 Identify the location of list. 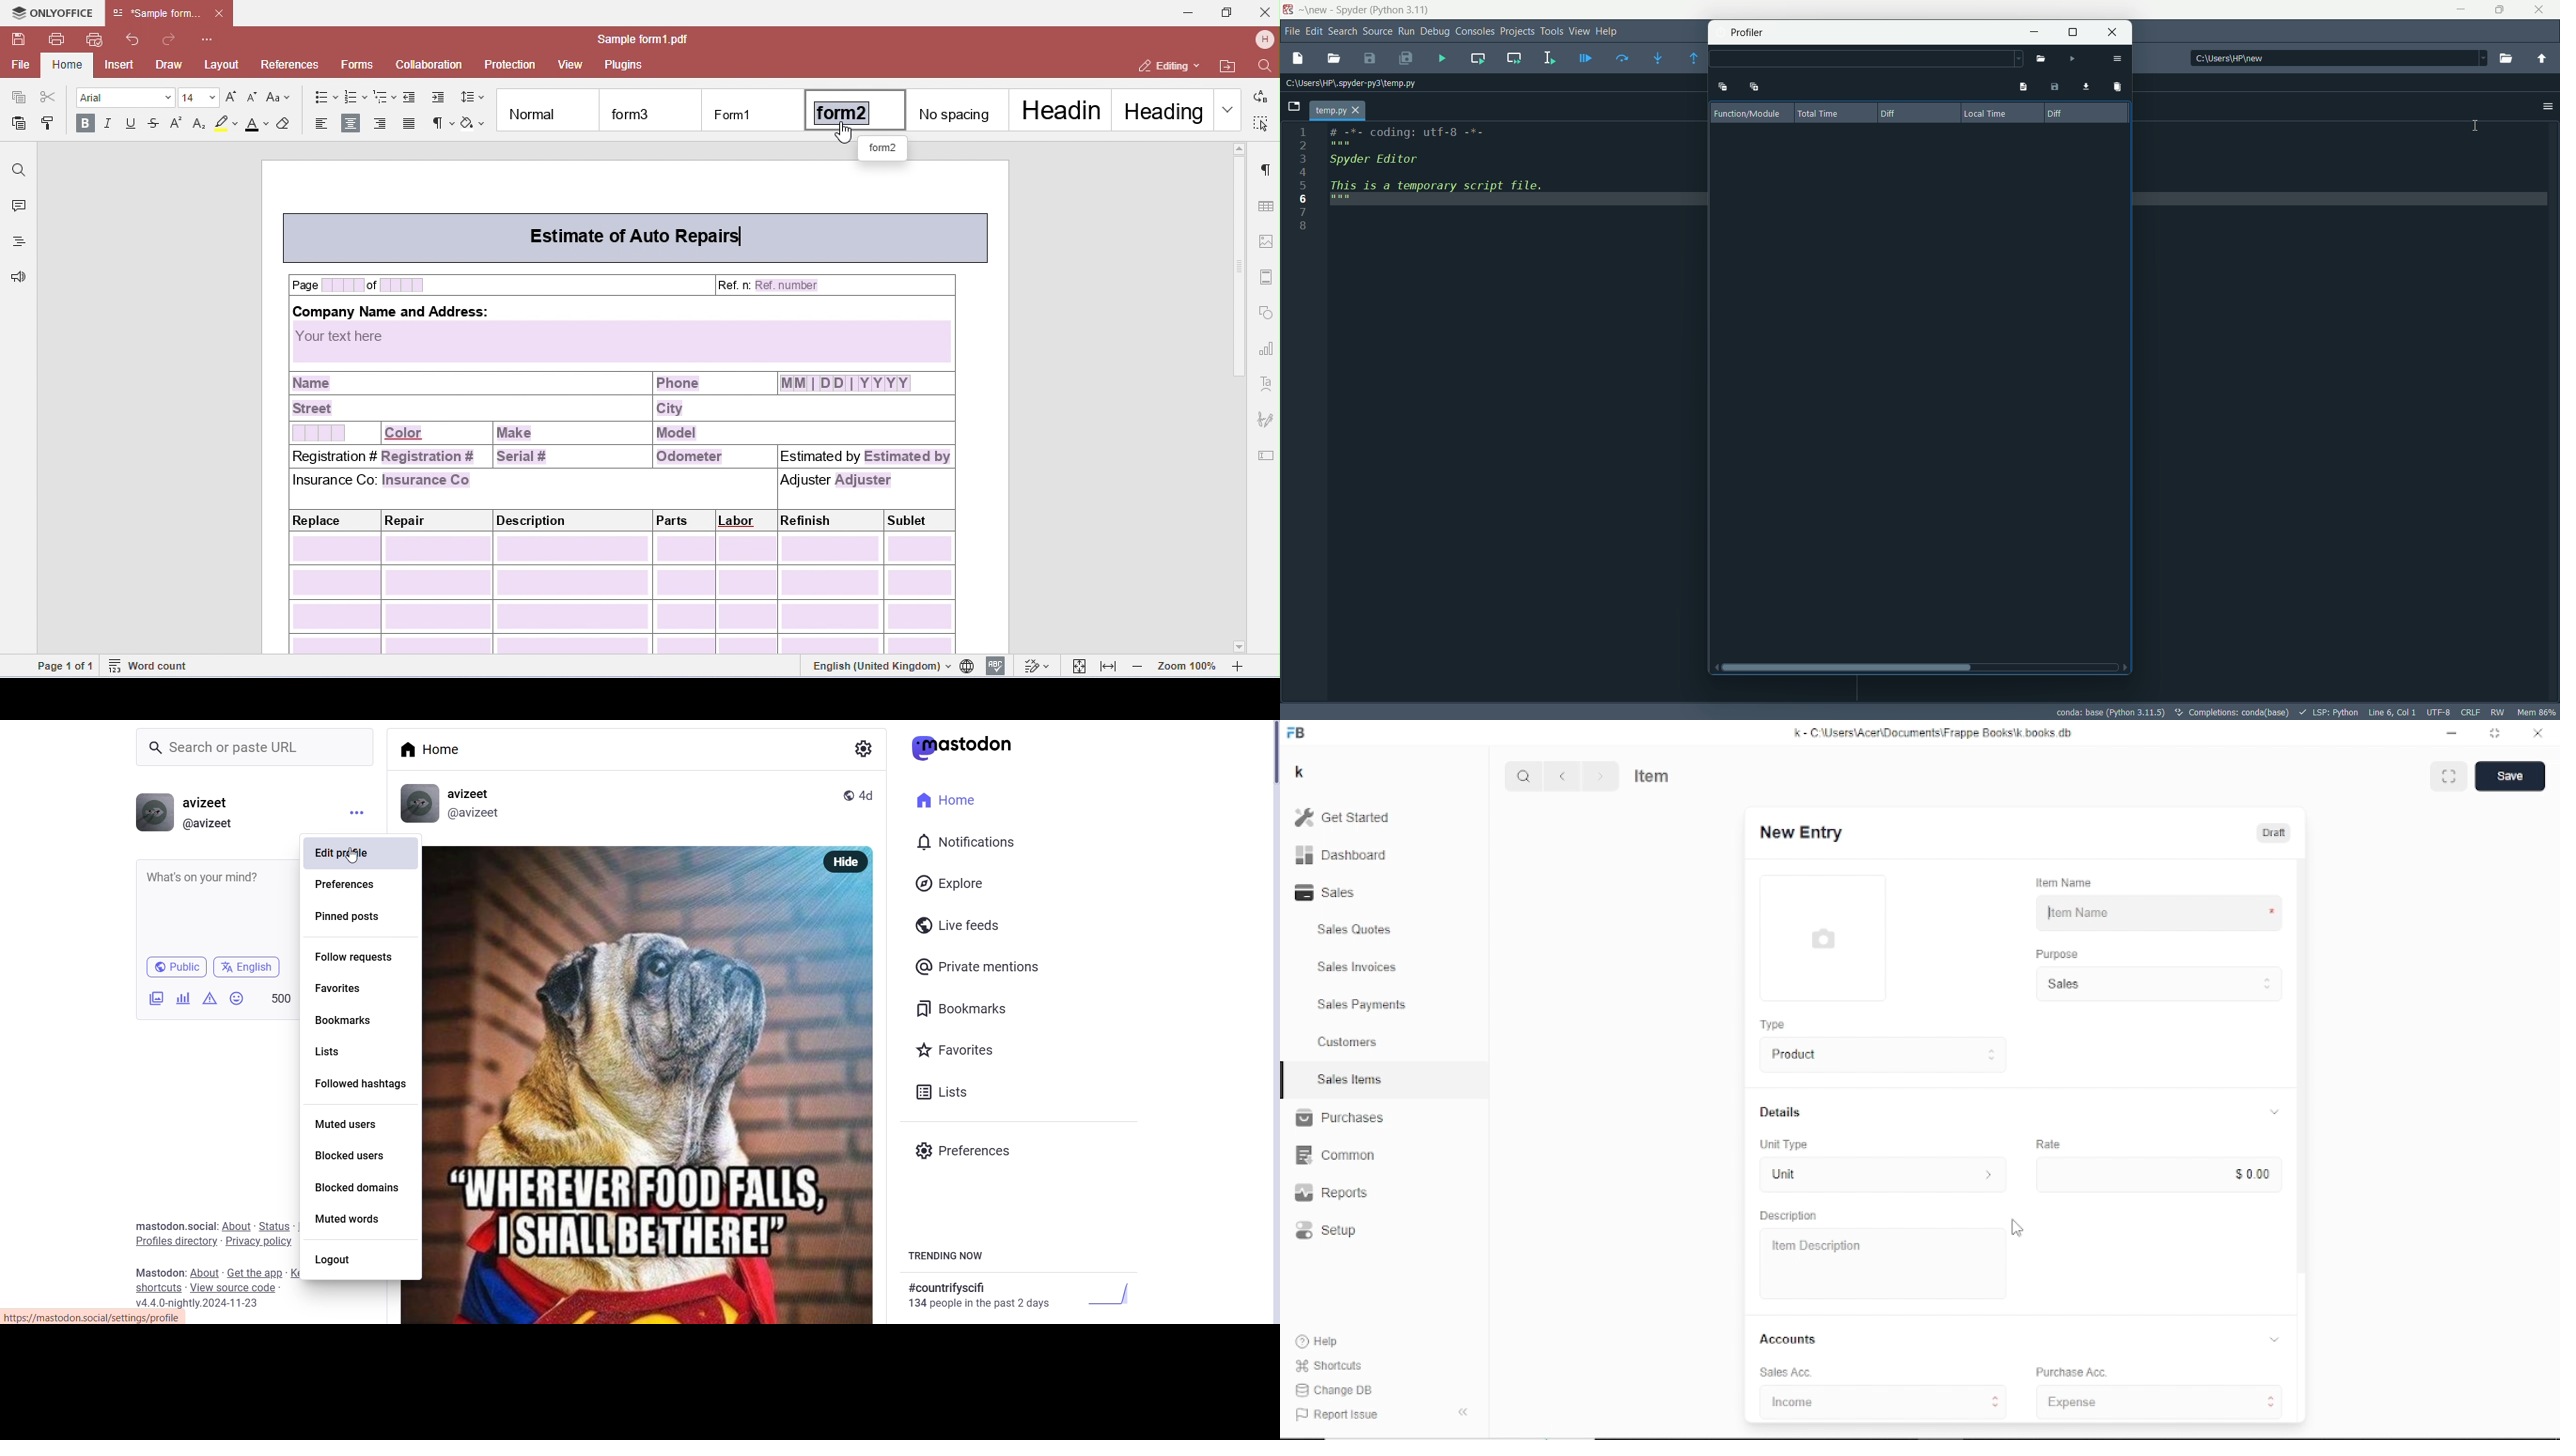
(941, 1093).